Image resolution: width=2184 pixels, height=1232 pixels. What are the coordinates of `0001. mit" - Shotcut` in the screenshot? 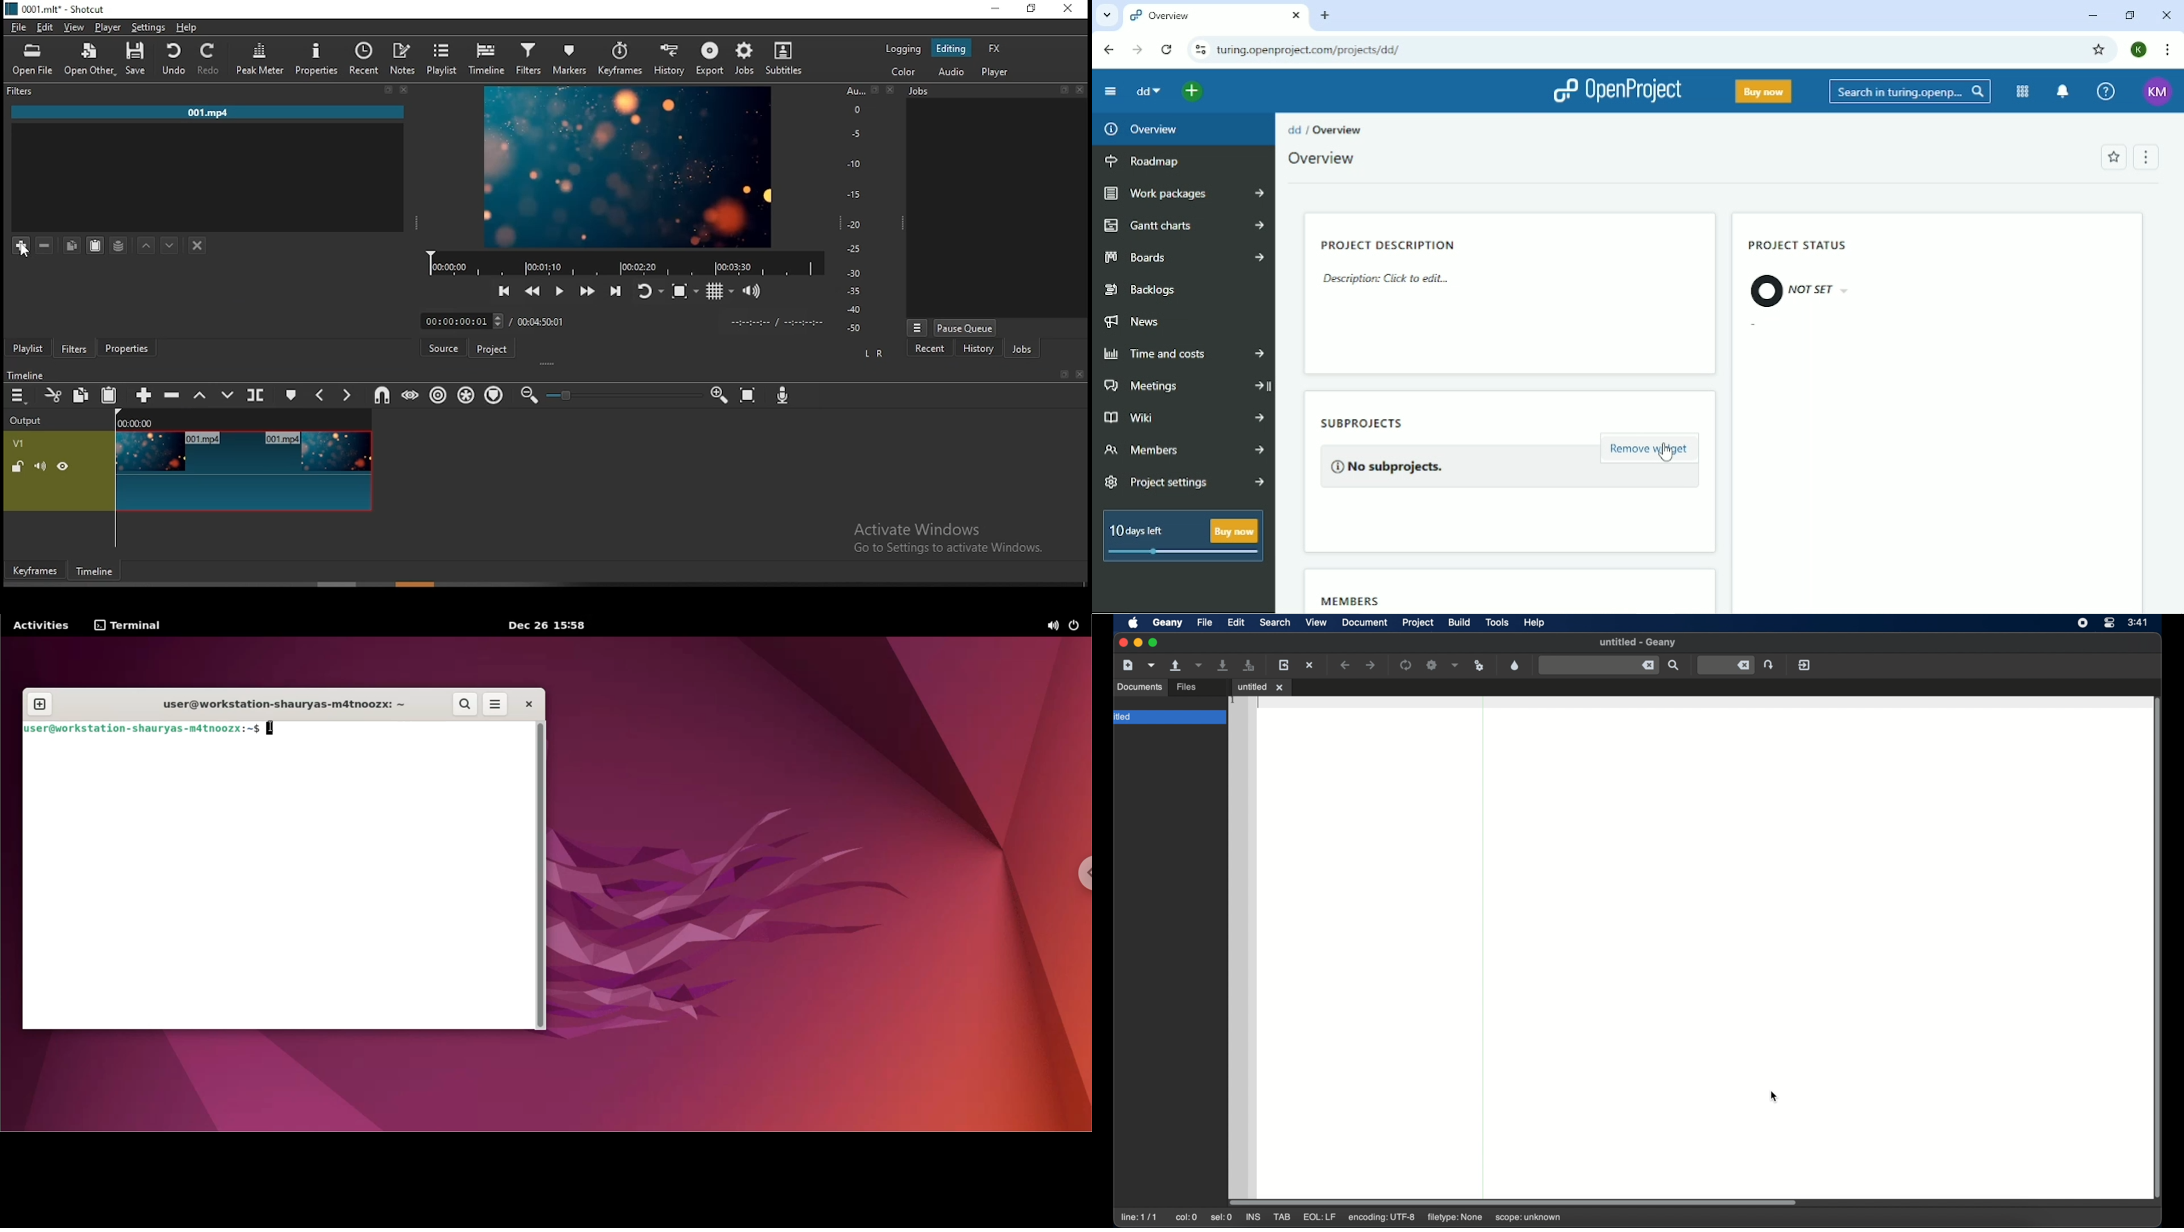 It's located at (58, 9).